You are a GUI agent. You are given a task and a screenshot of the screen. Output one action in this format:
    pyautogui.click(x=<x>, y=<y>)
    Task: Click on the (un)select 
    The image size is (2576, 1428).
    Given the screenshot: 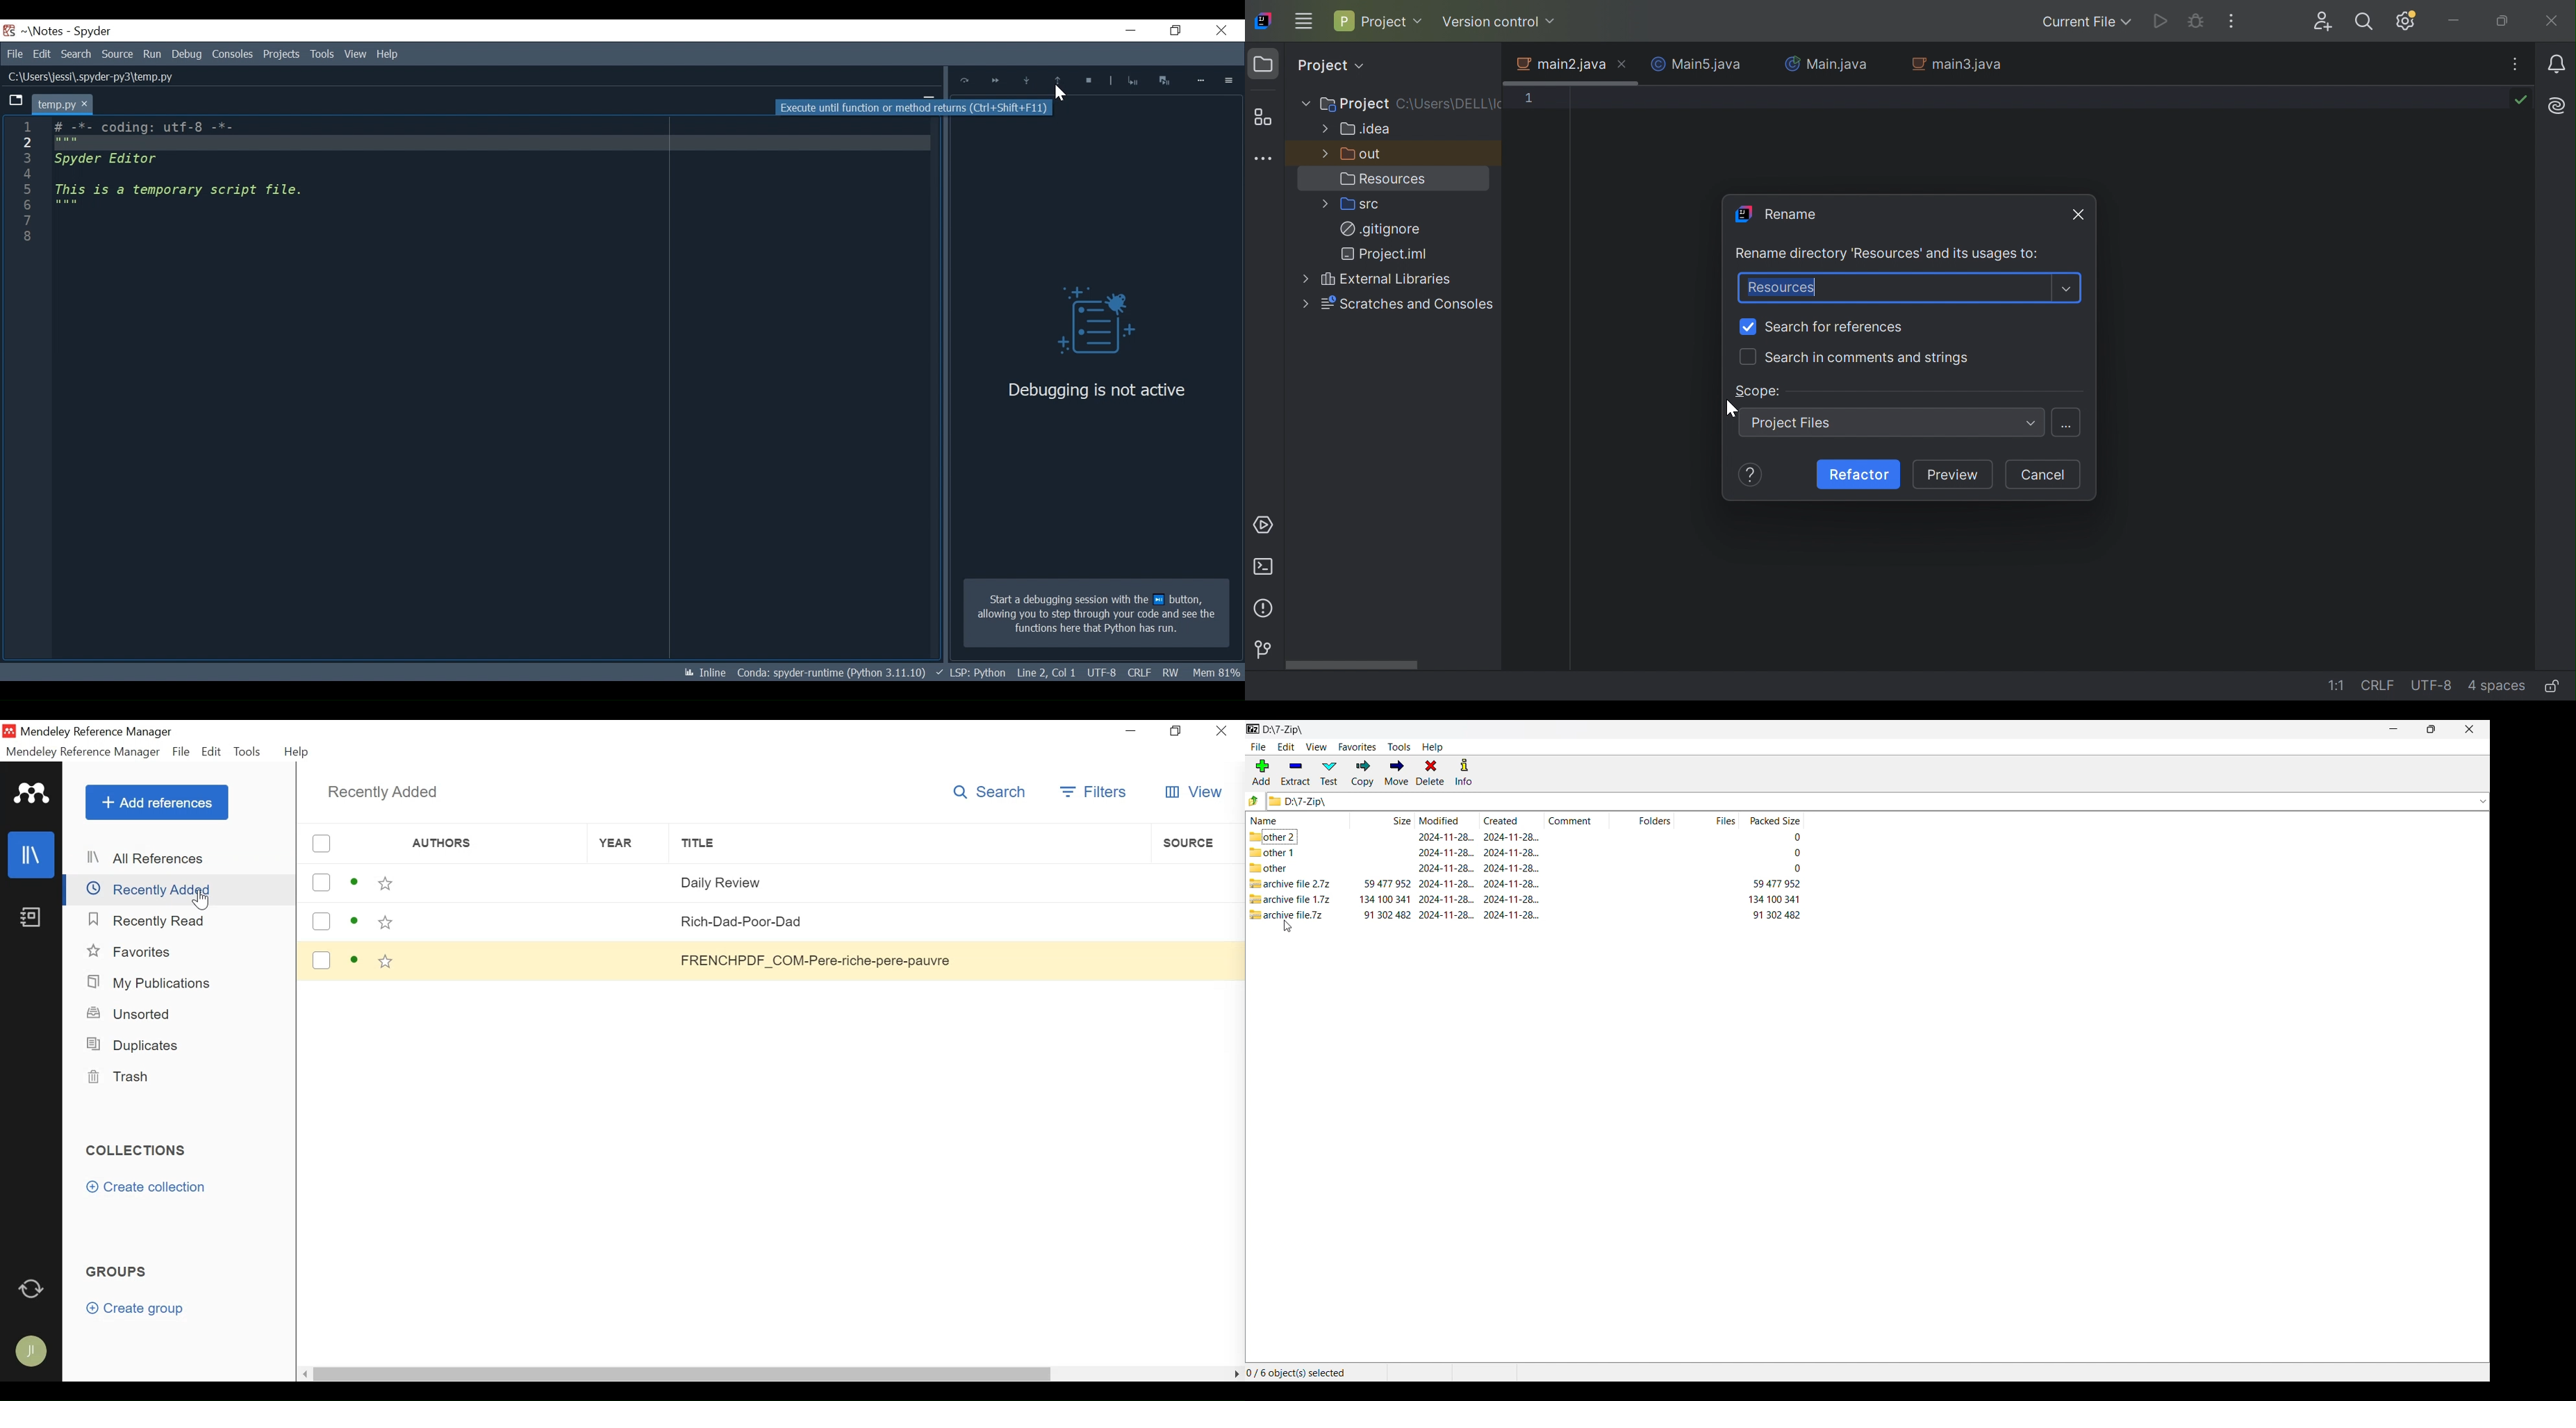 What is the action you would take?
    pyautogui.click(x=321, y=882)
    